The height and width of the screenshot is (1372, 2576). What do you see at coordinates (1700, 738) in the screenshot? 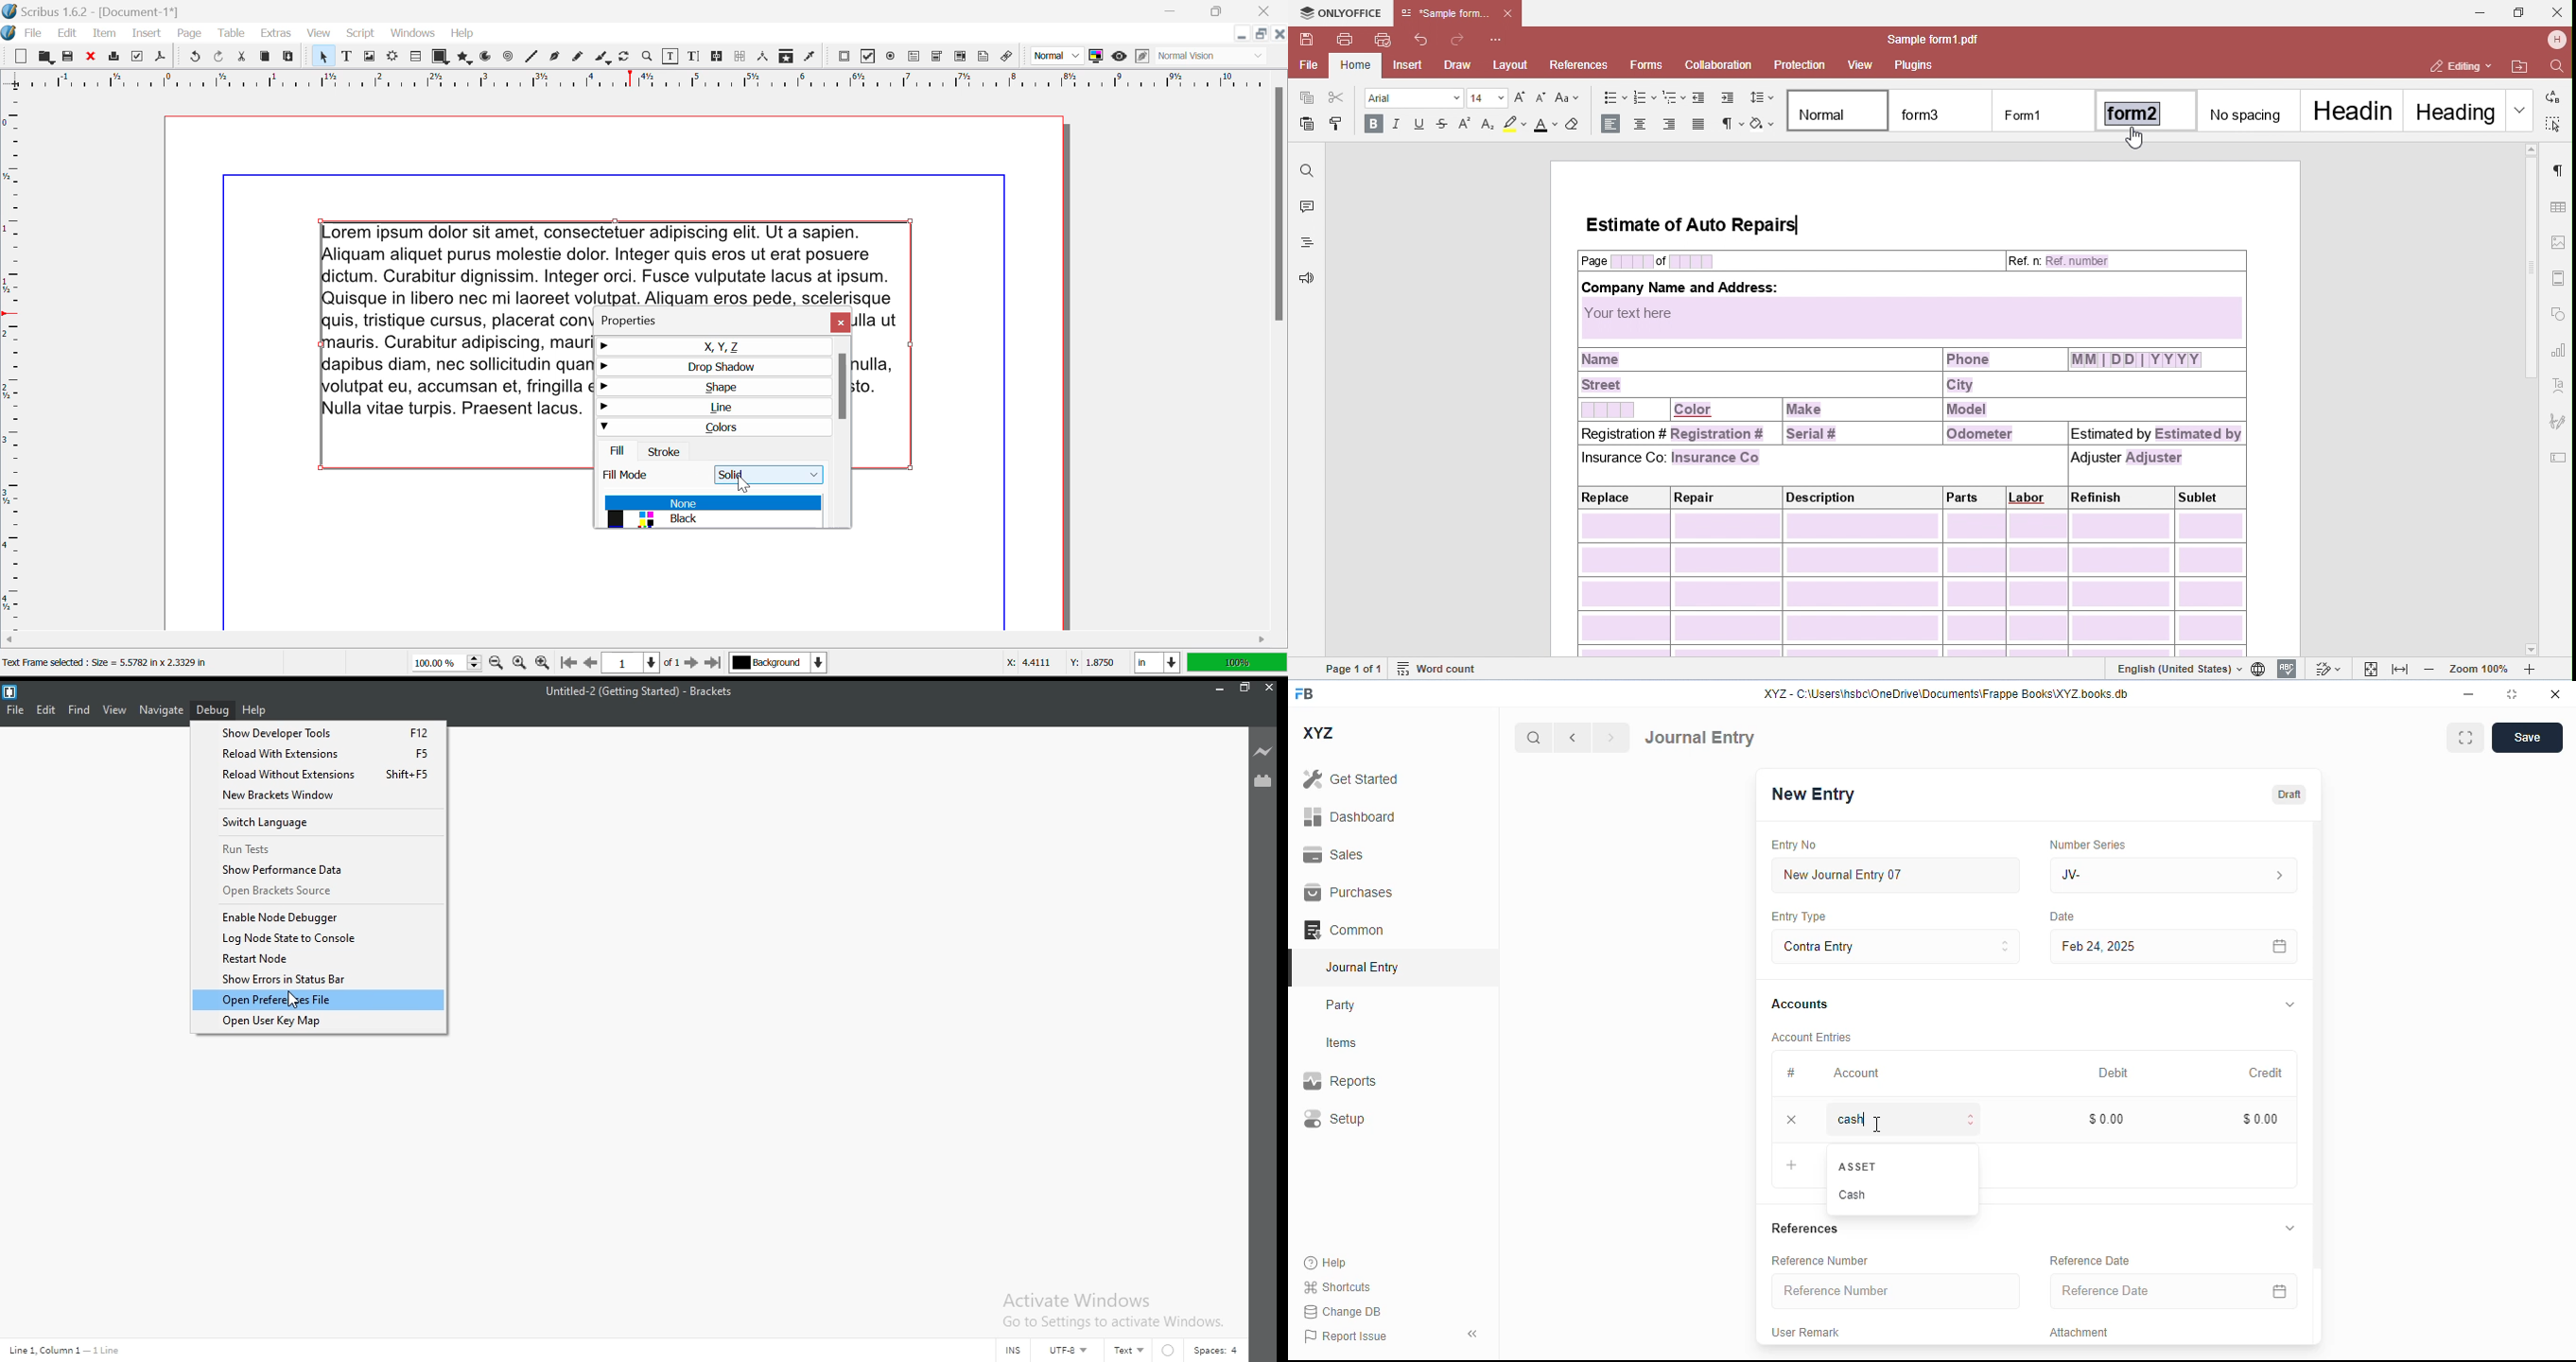
I see `journal entry` at bounding box center [1700, 738].